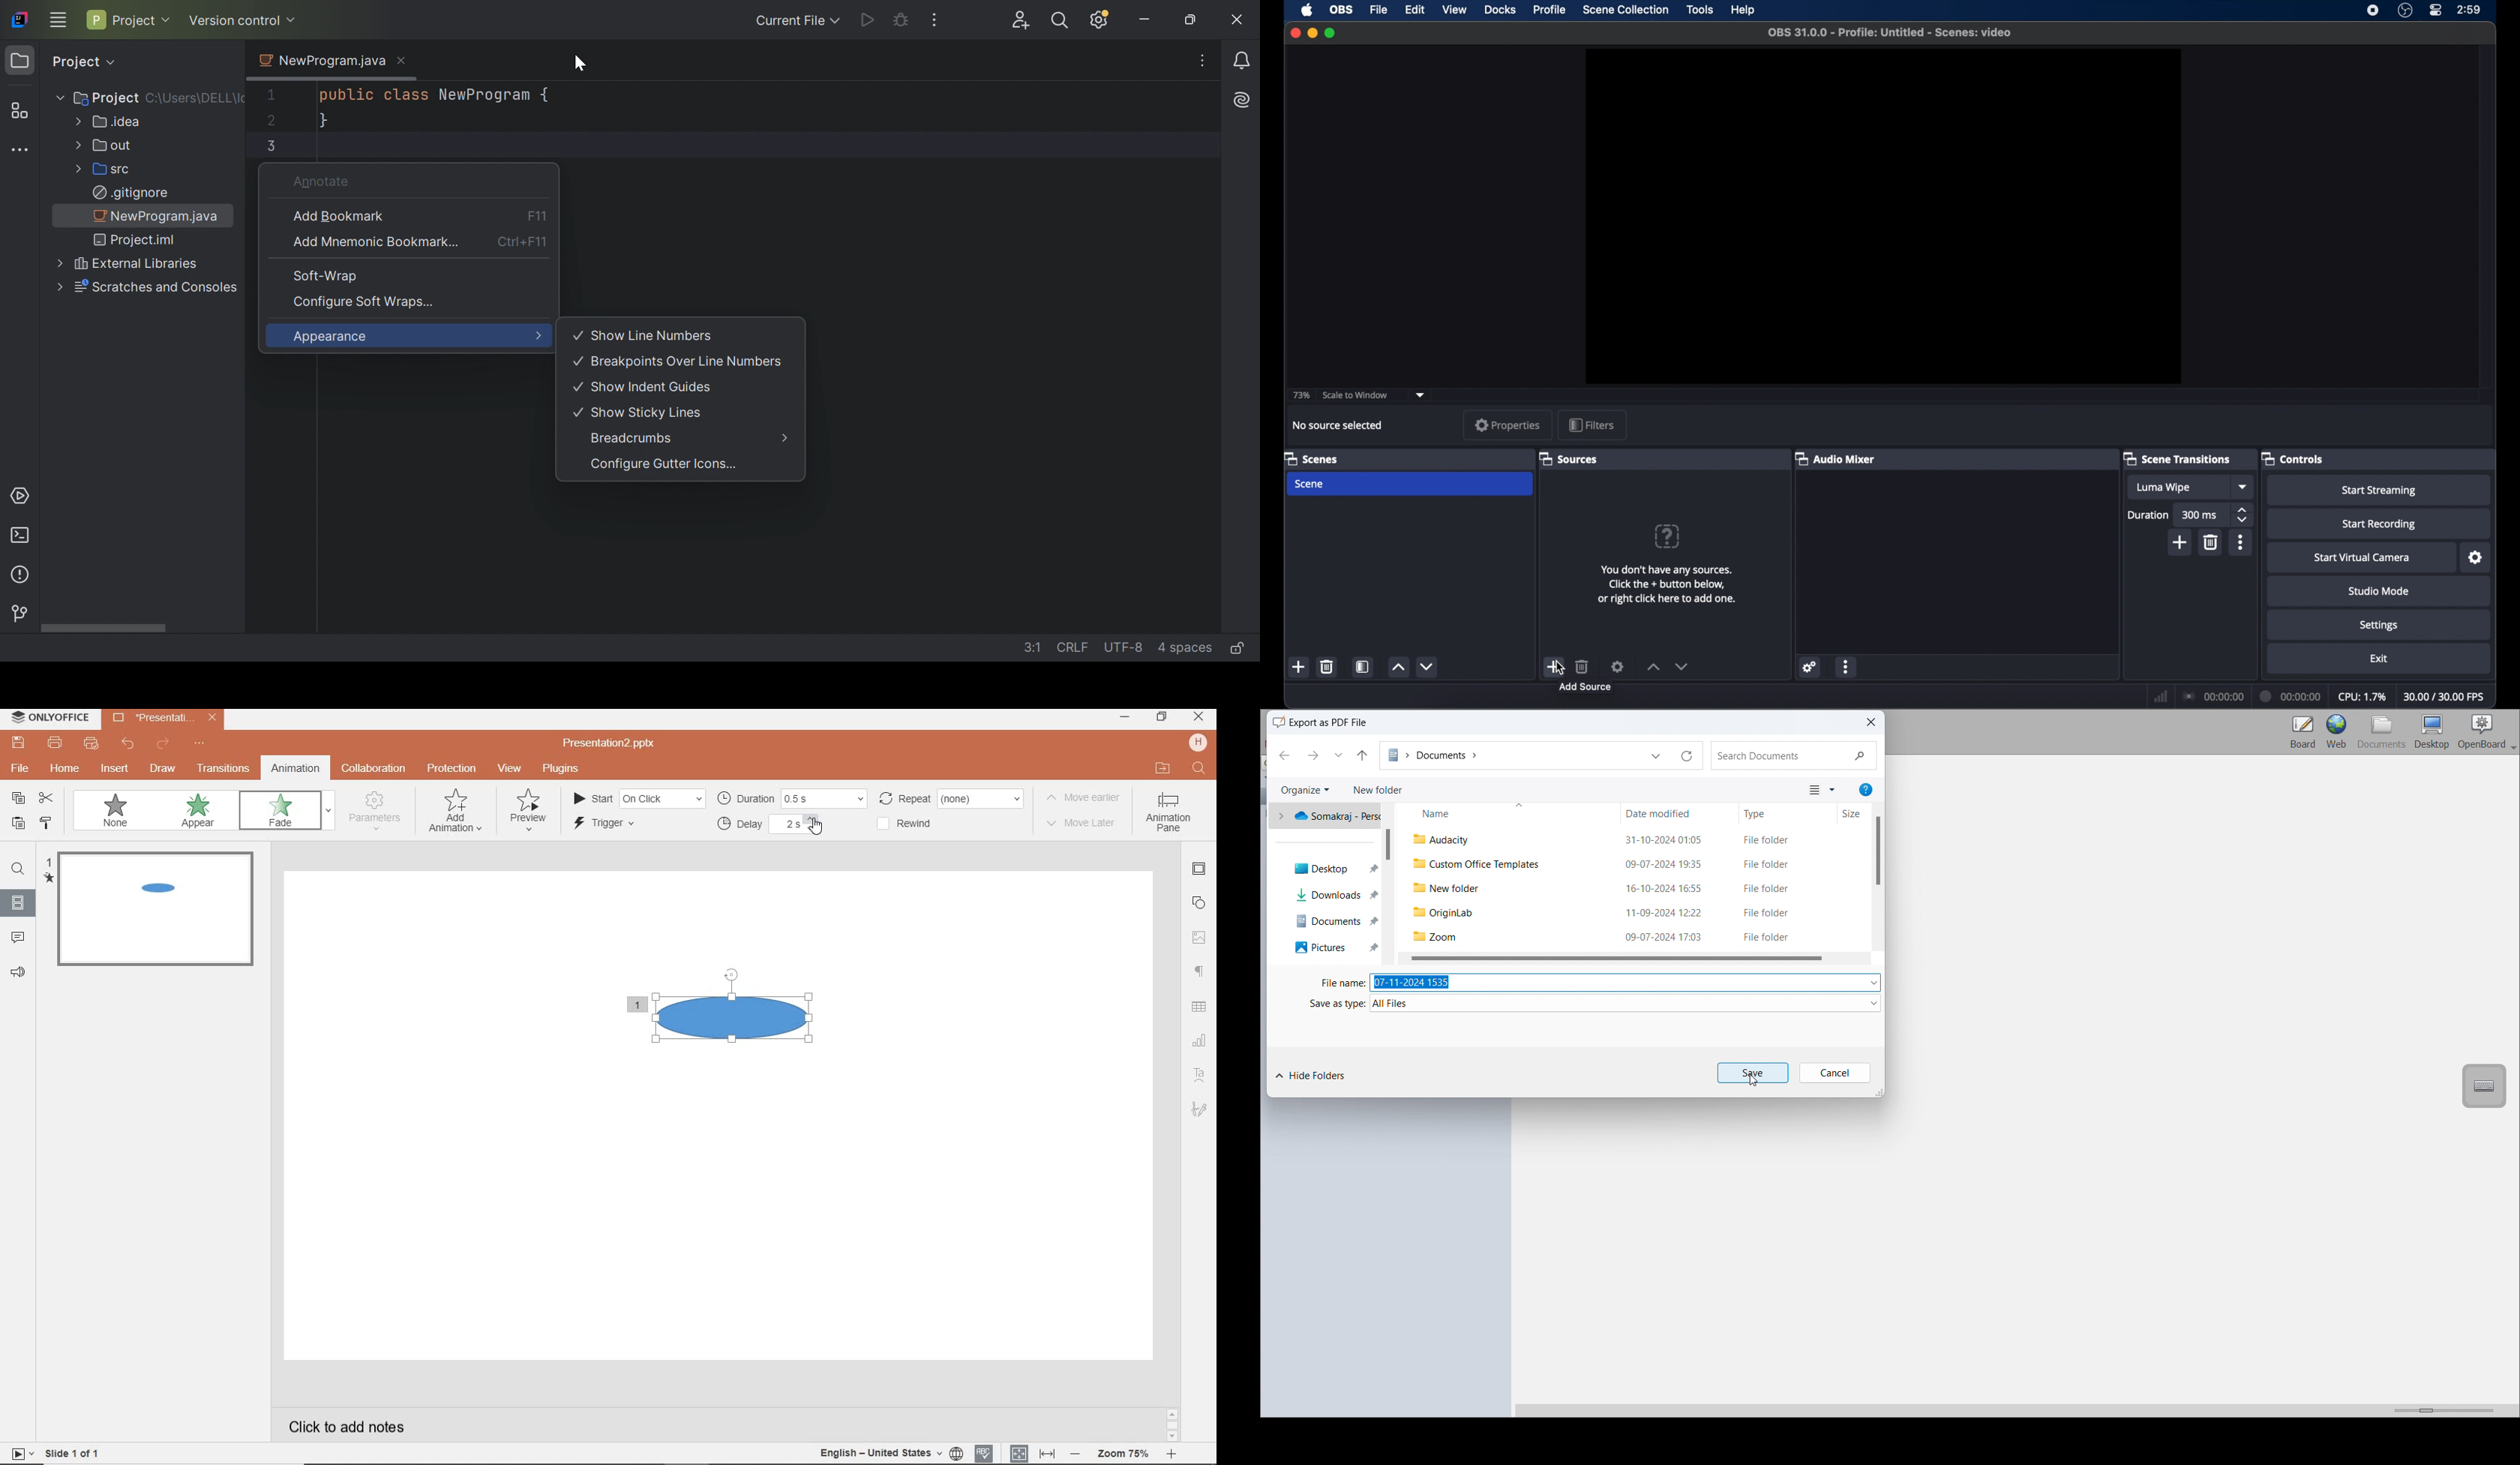 This screenshot has width=2520, height=1484. I want to click on start, so click(638, 799).